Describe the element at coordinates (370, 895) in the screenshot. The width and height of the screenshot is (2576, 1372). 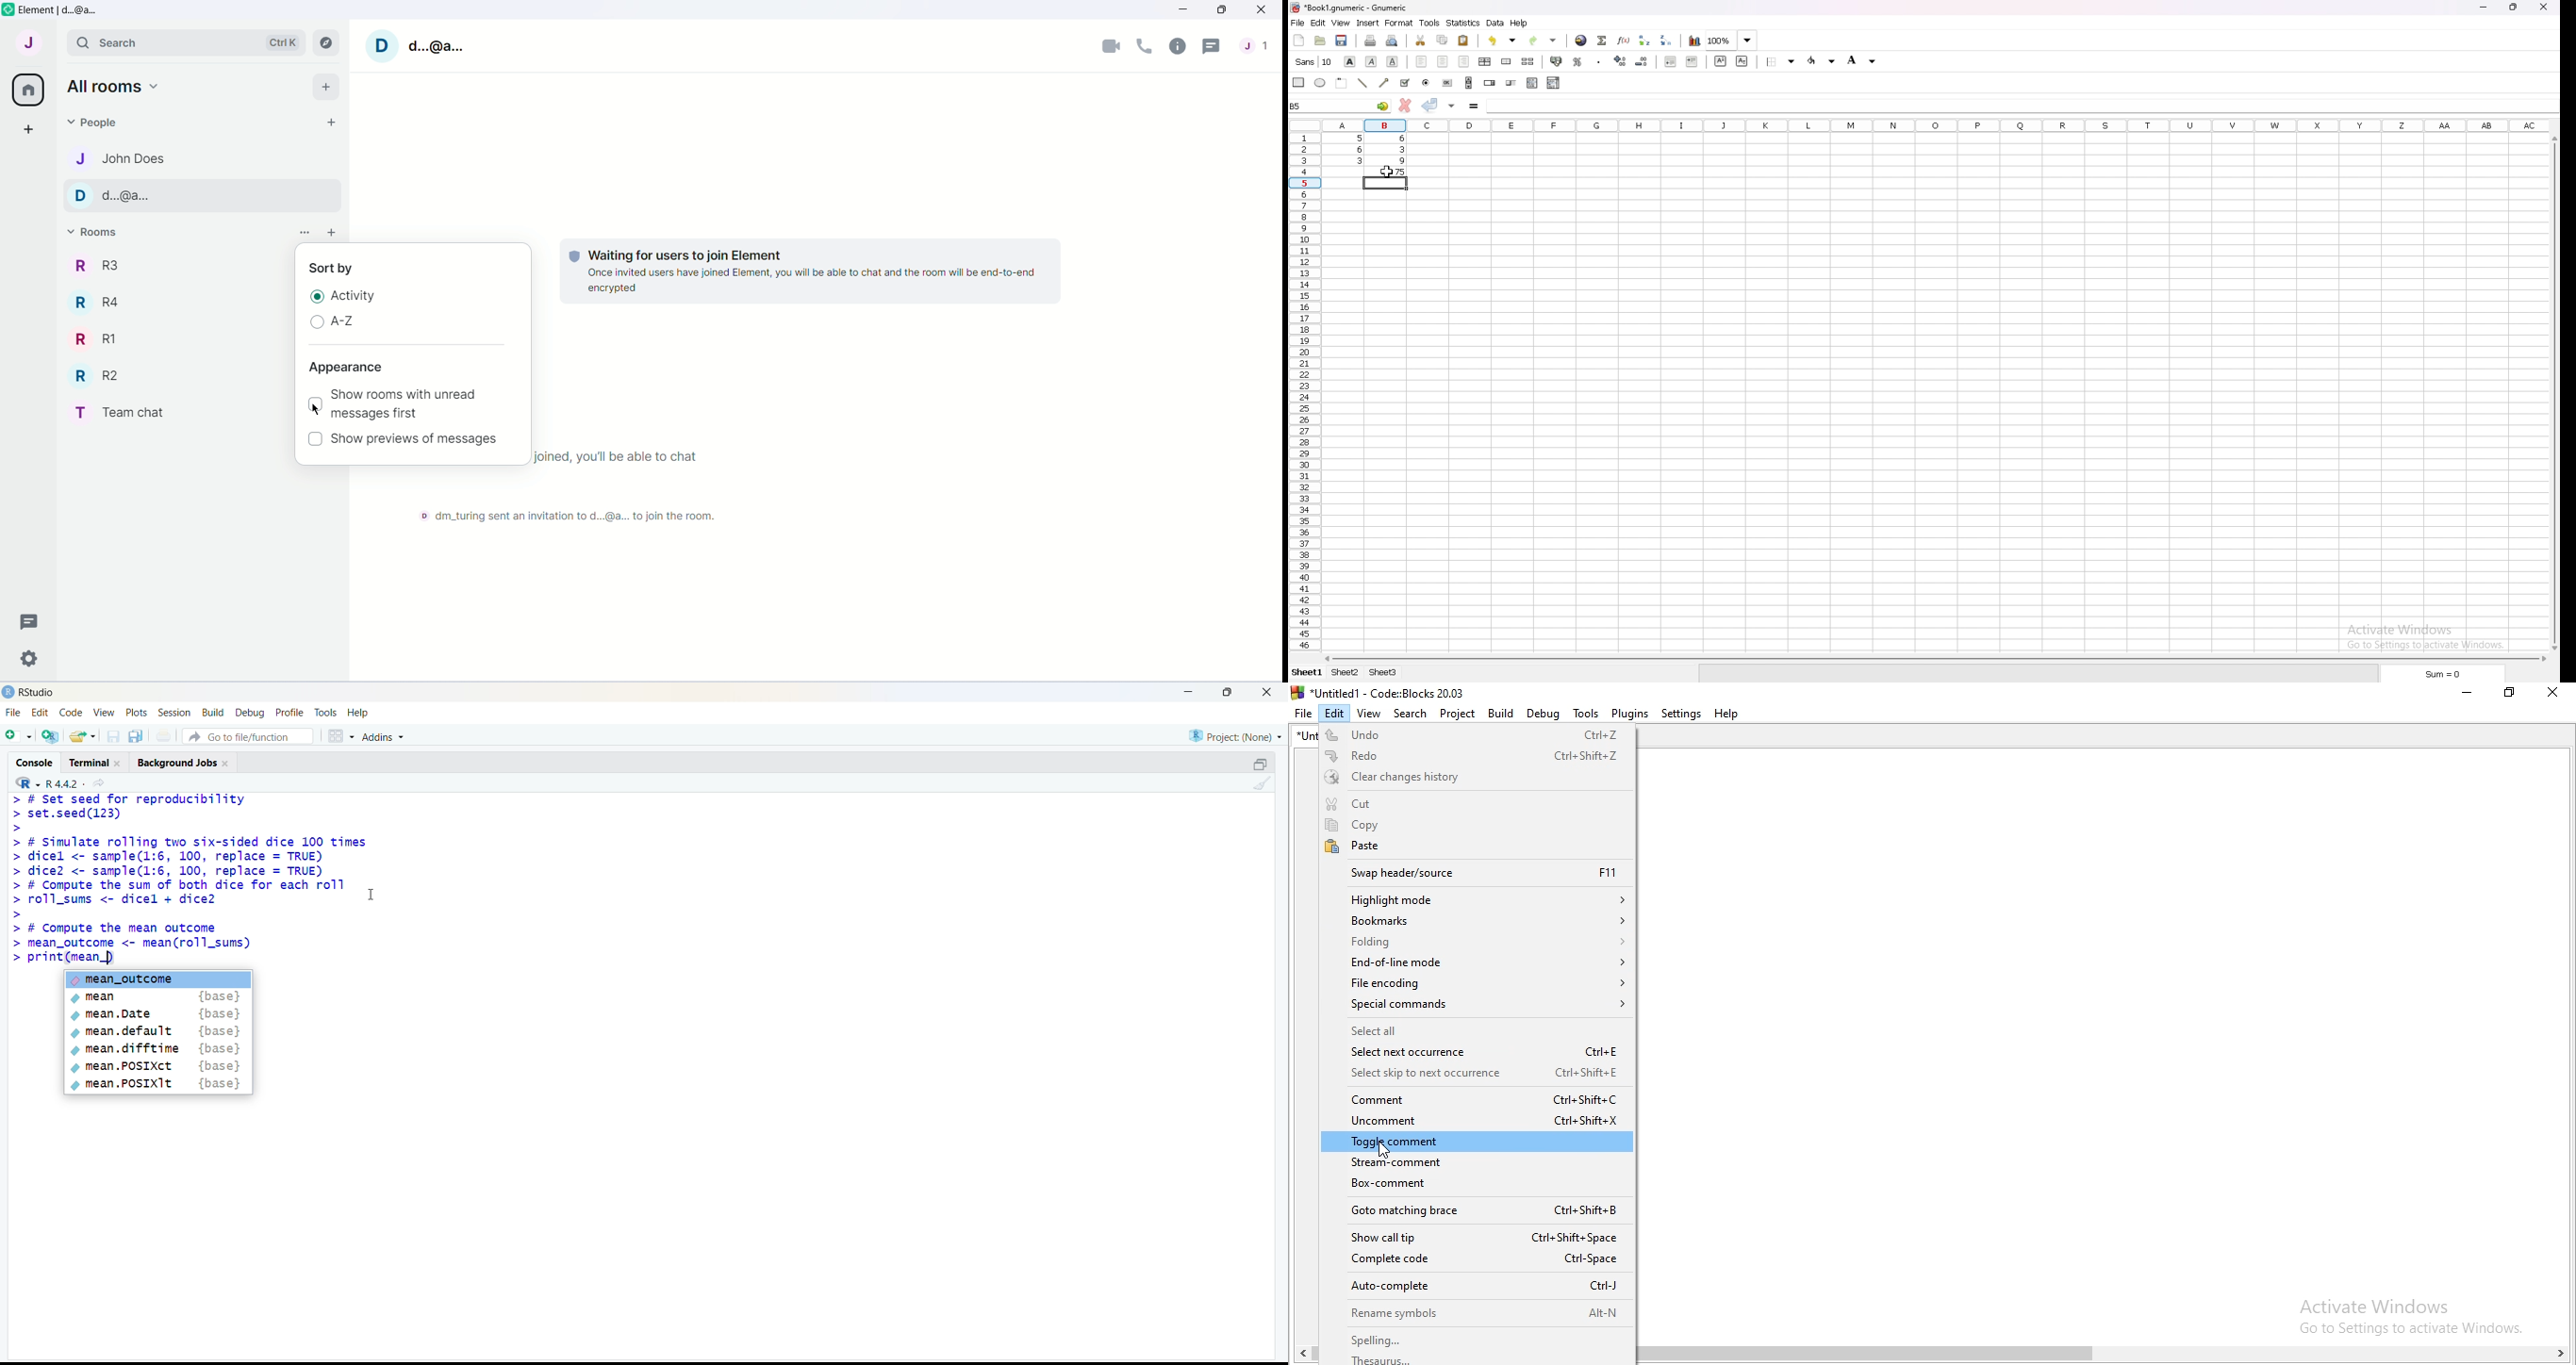
I see `cursor` at that location.